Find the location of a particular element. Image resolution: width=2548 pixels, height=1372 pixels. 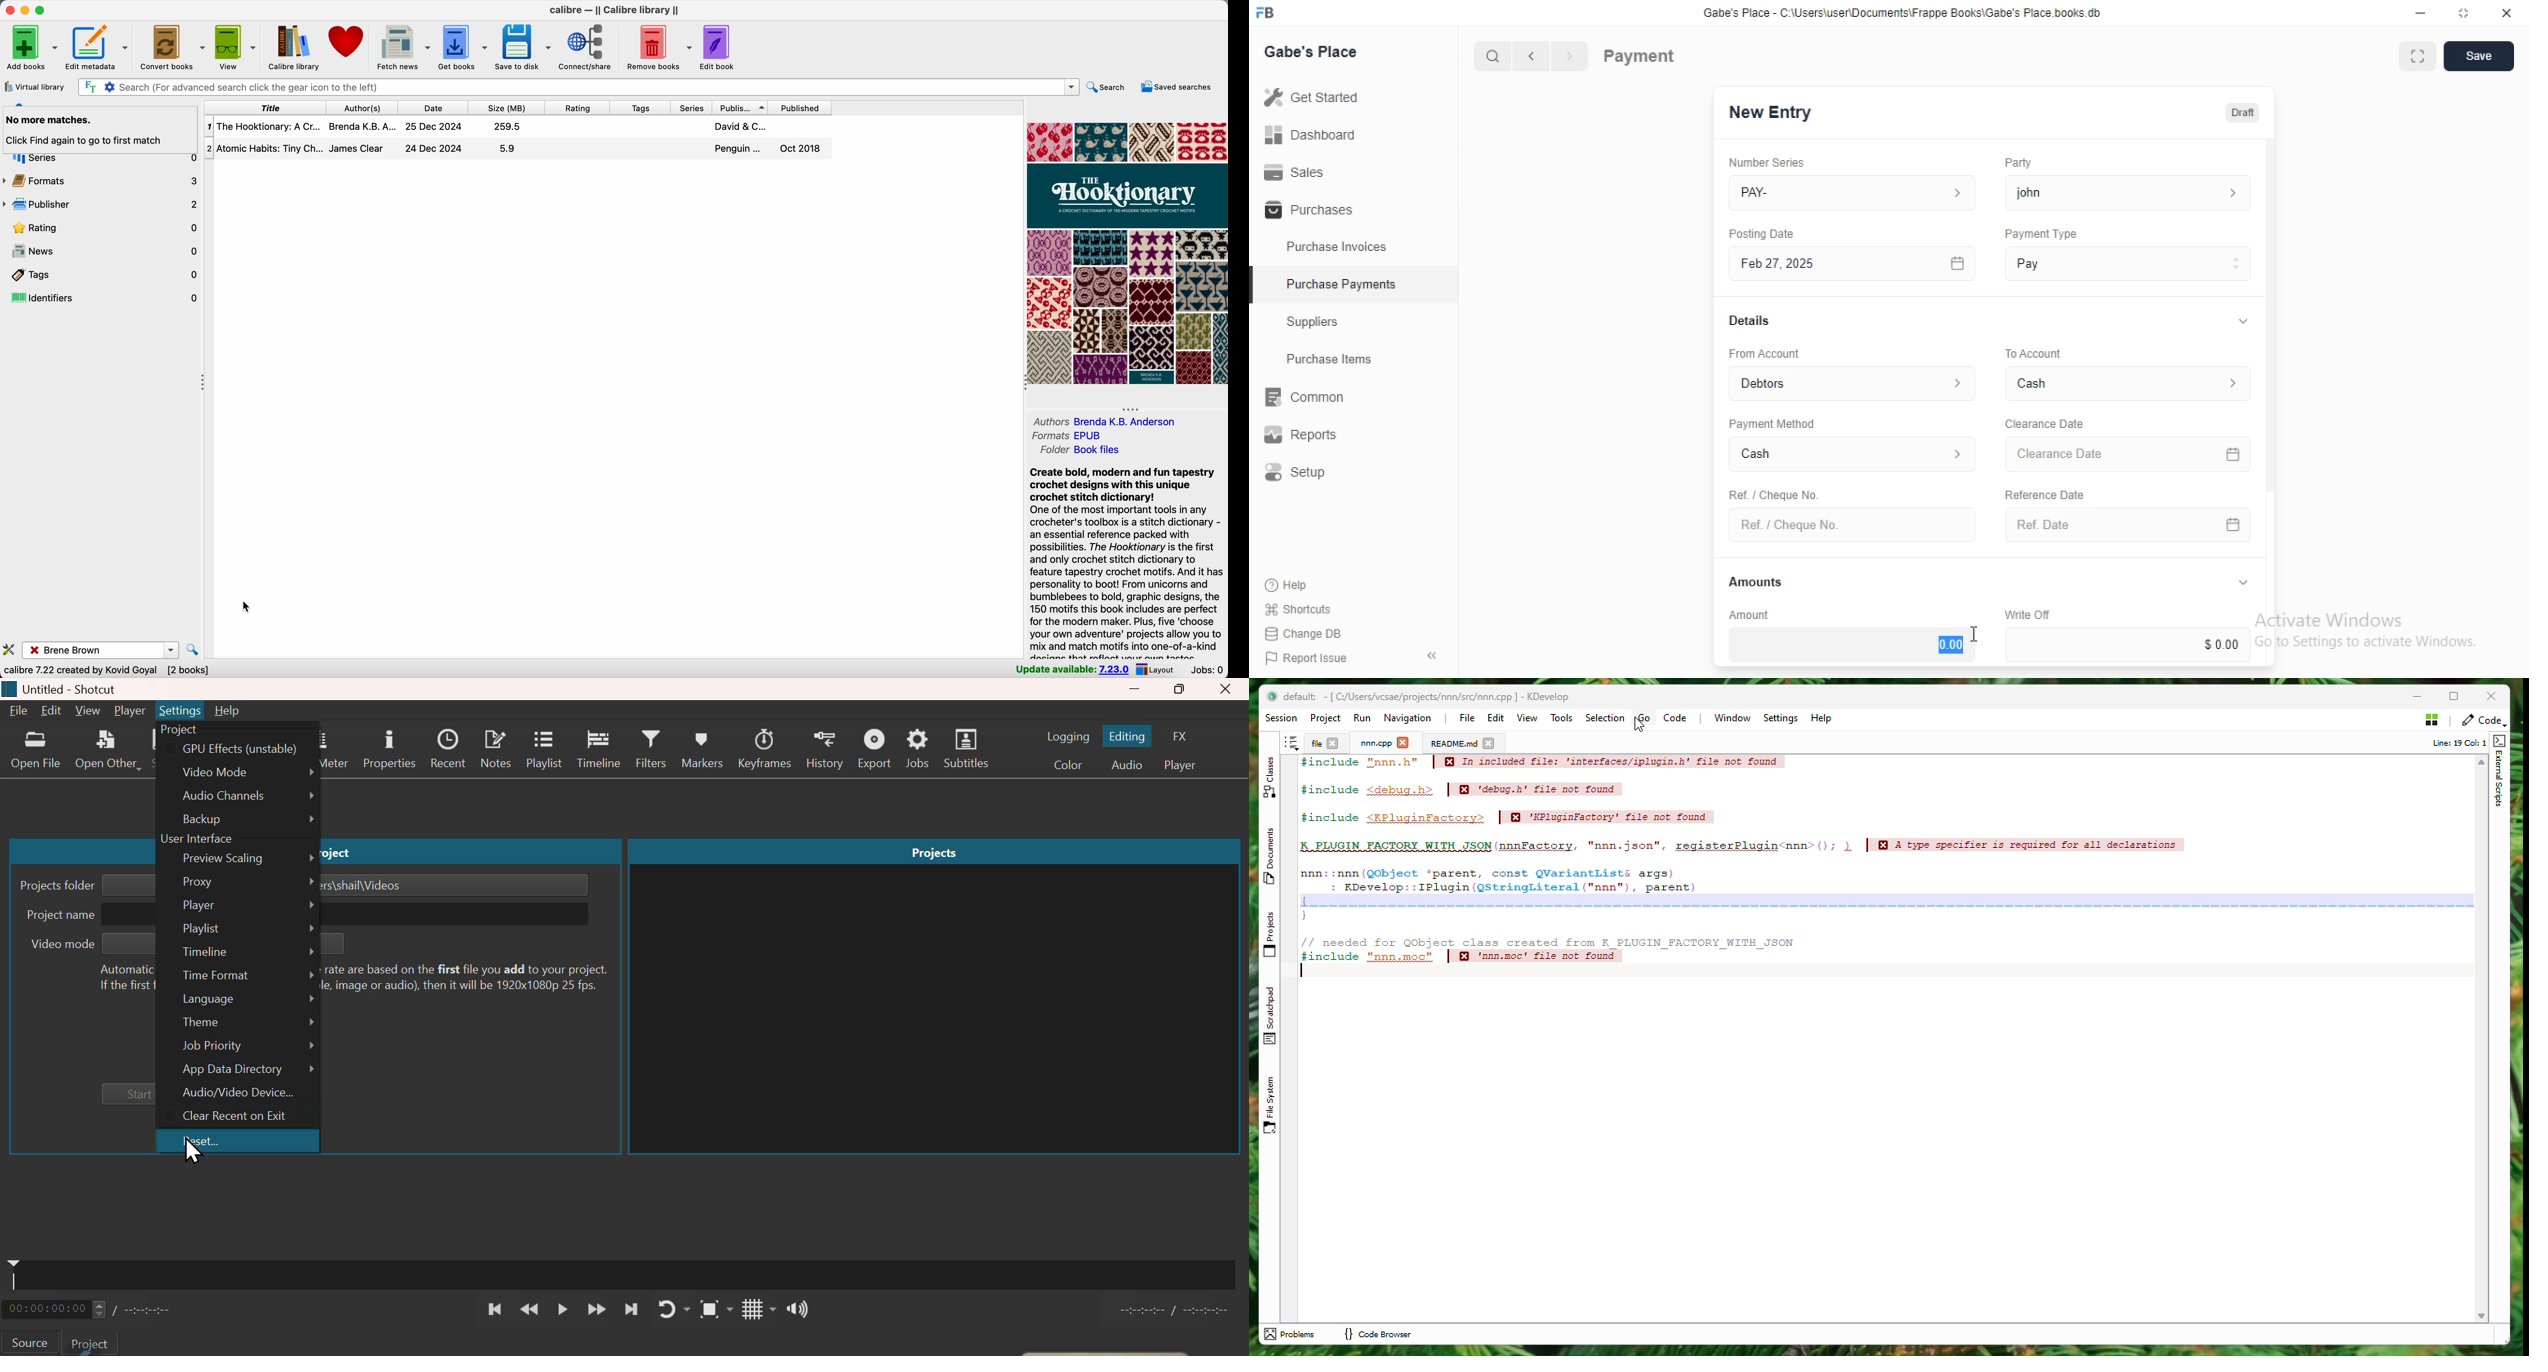

Player is located at coordinates (130, 711).